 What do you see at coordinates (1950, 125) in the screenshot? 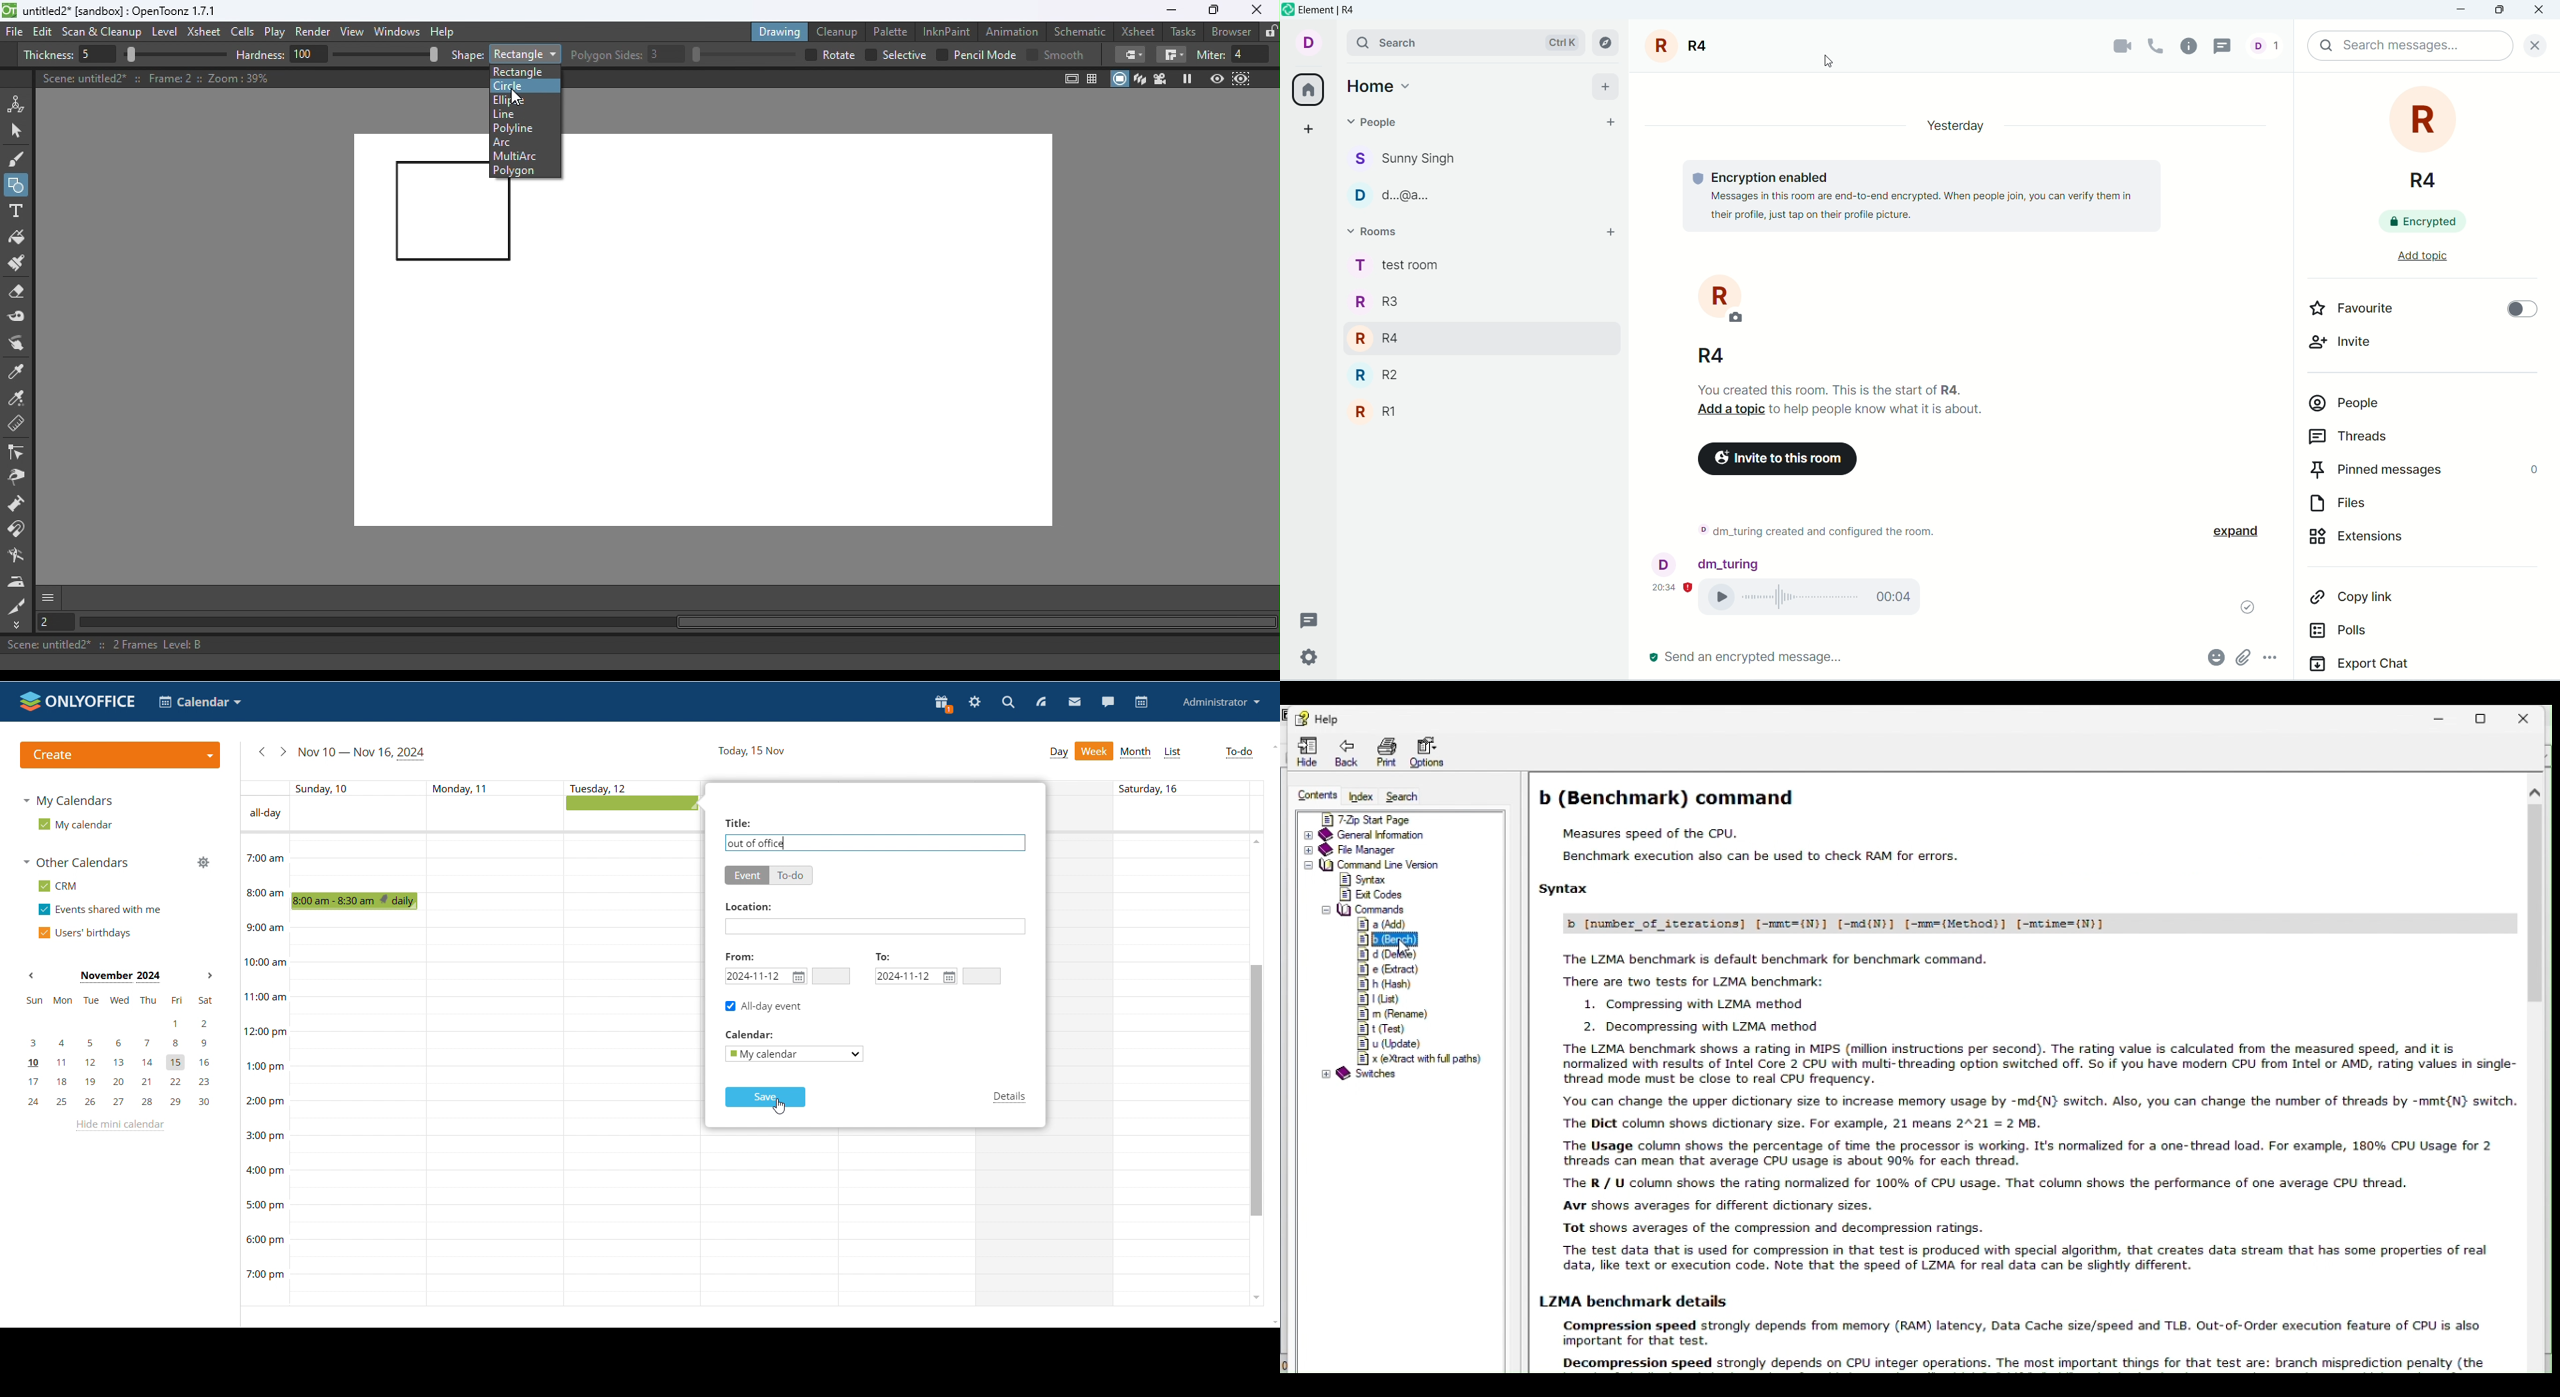
I see `day` at bounding box center [1950, 125].